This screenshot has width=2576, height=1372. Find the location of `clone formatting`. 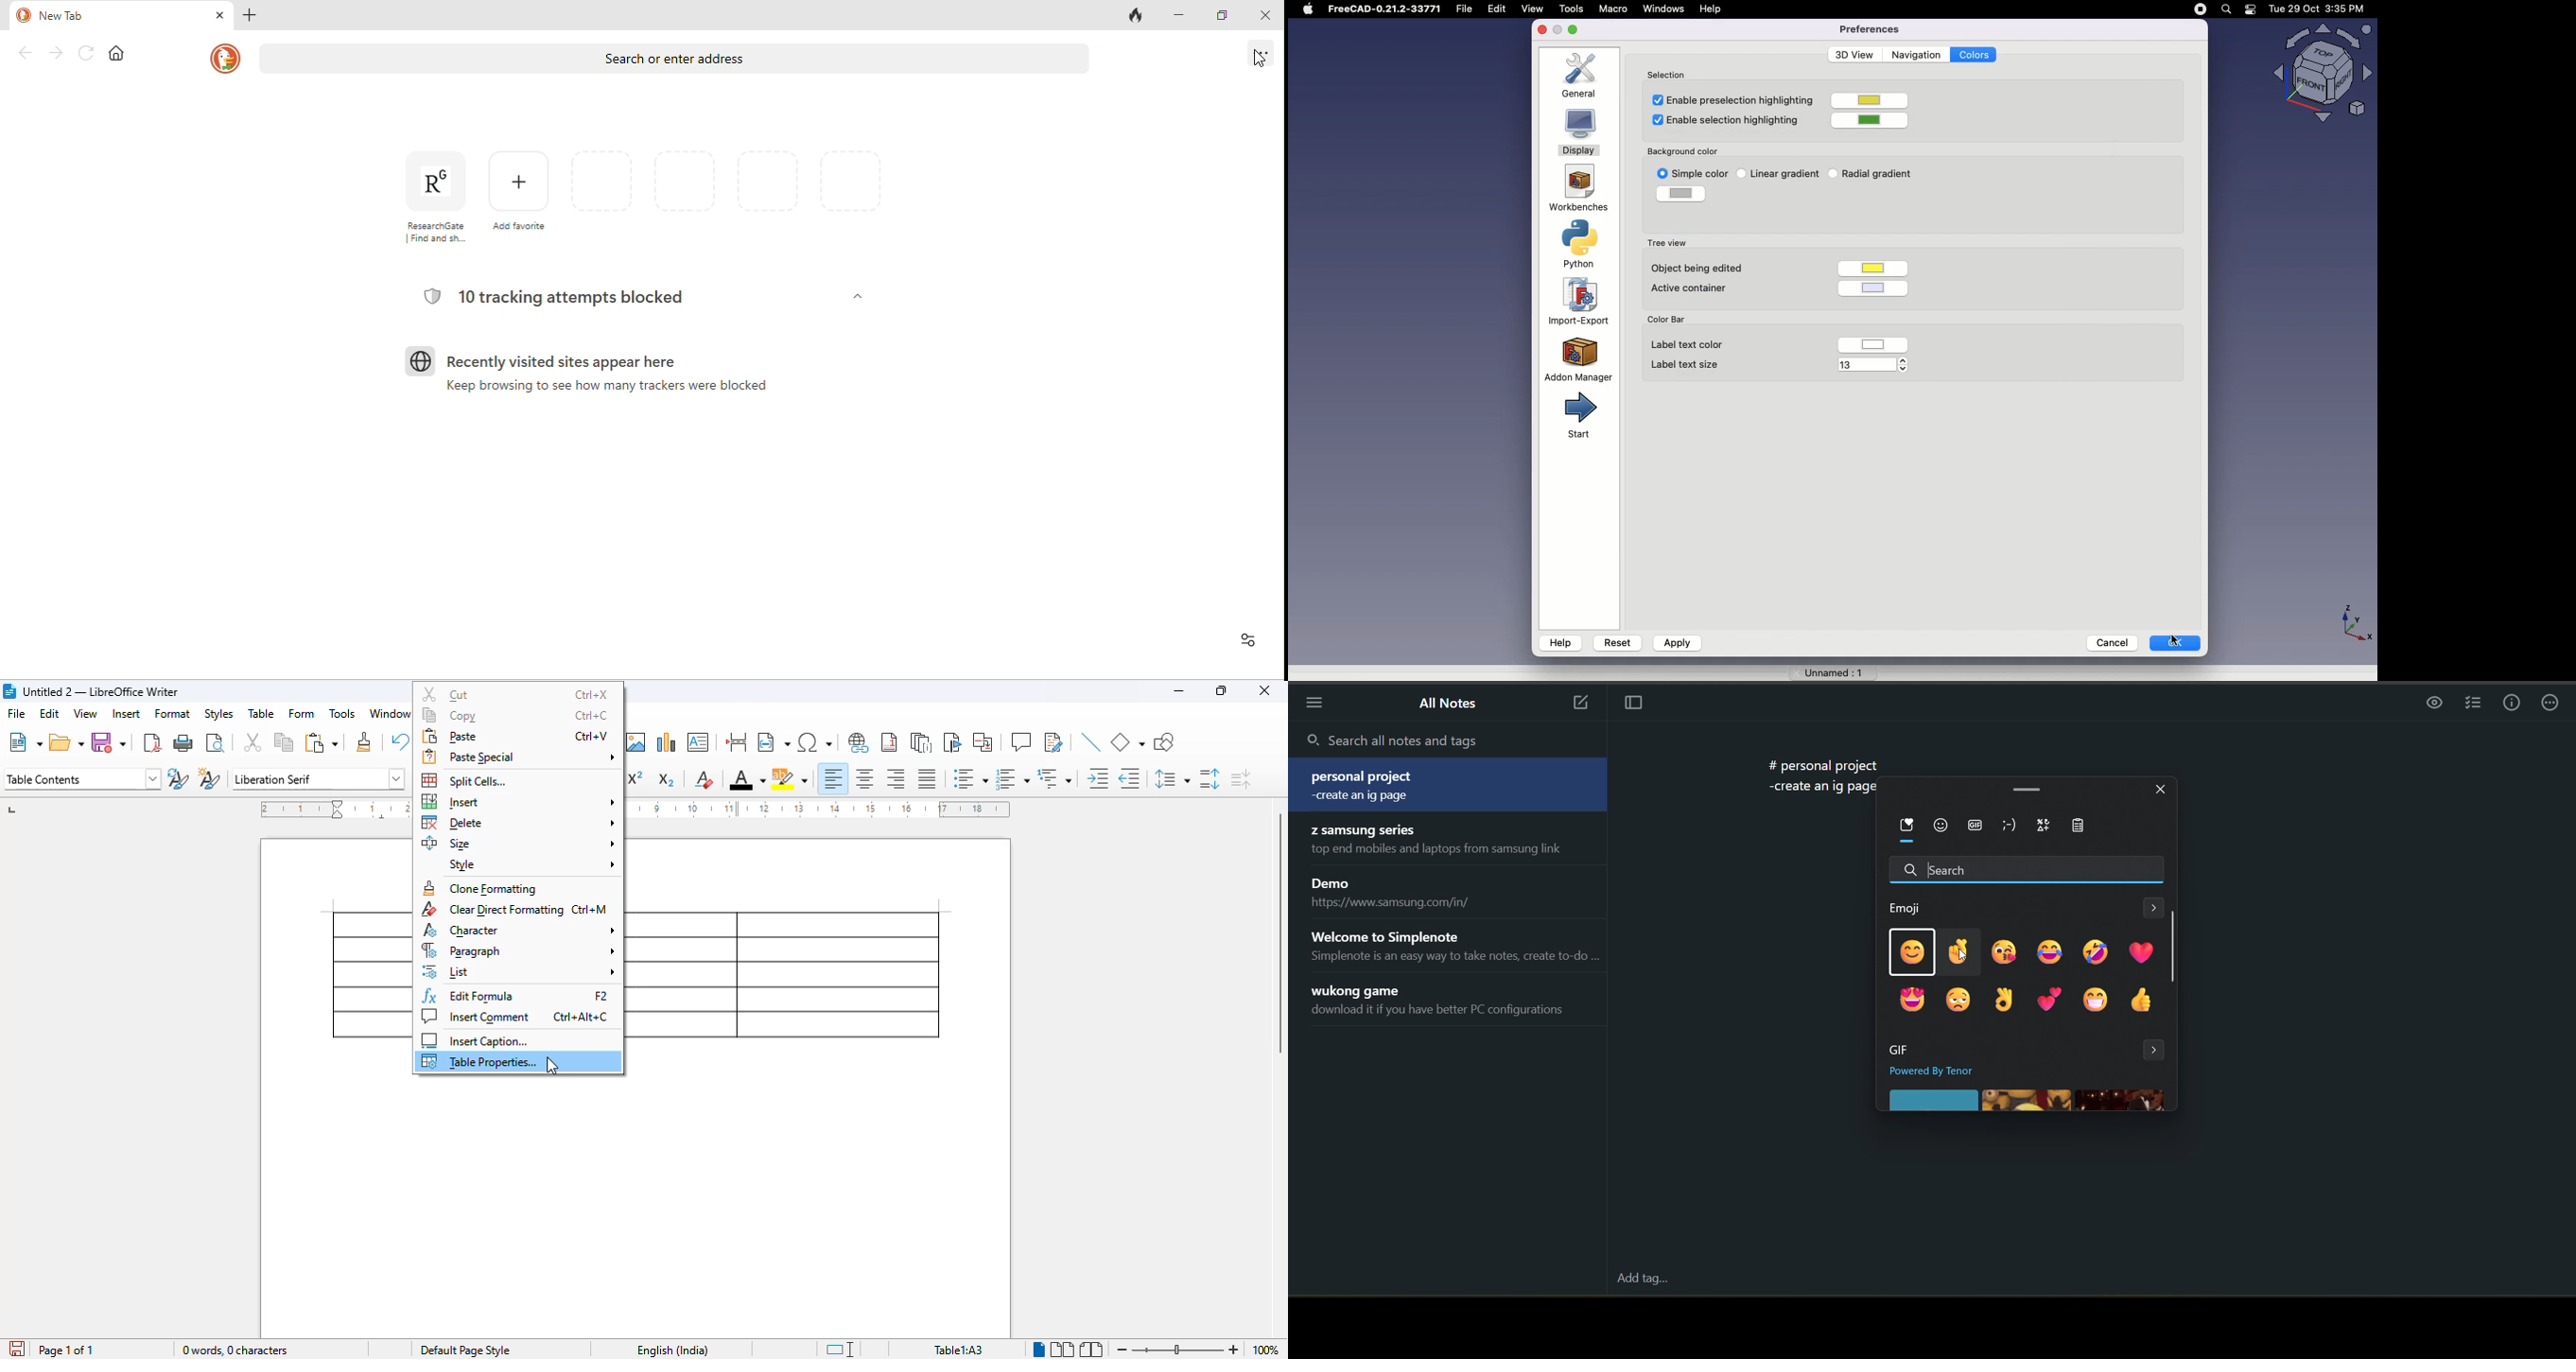

clone formatting is located at coordinates (366, 741).